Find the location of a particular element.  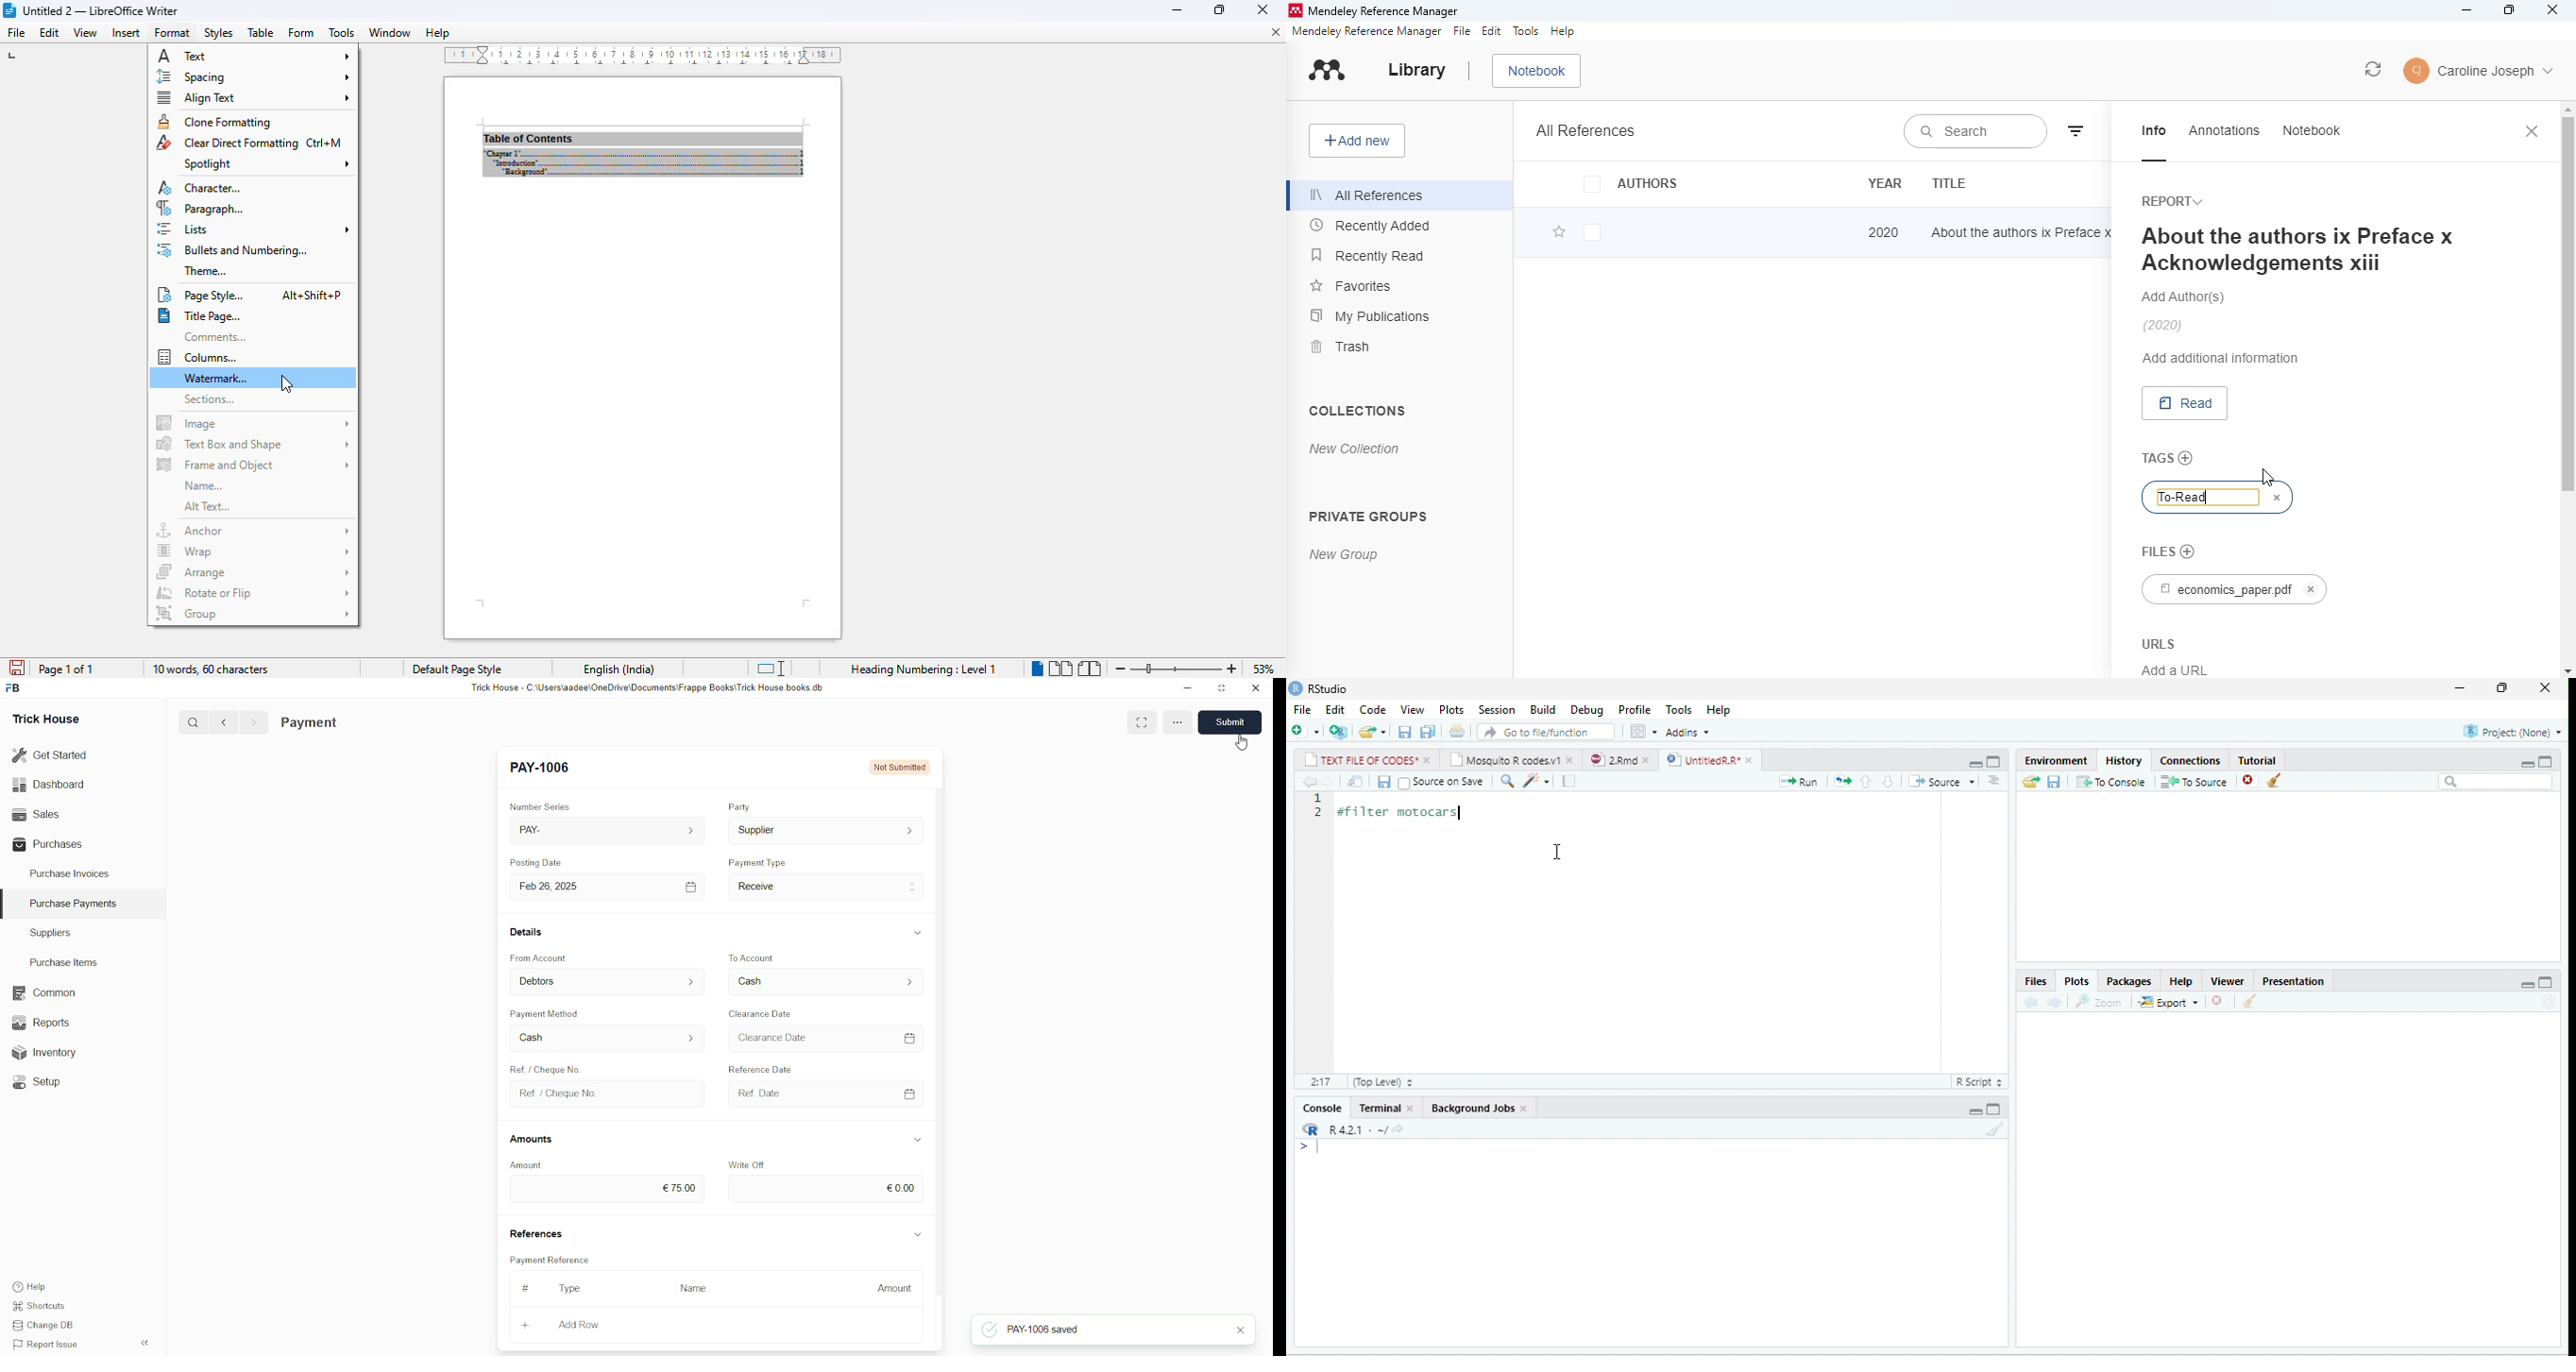

Source on Save is located at coordinates (1442, 783).